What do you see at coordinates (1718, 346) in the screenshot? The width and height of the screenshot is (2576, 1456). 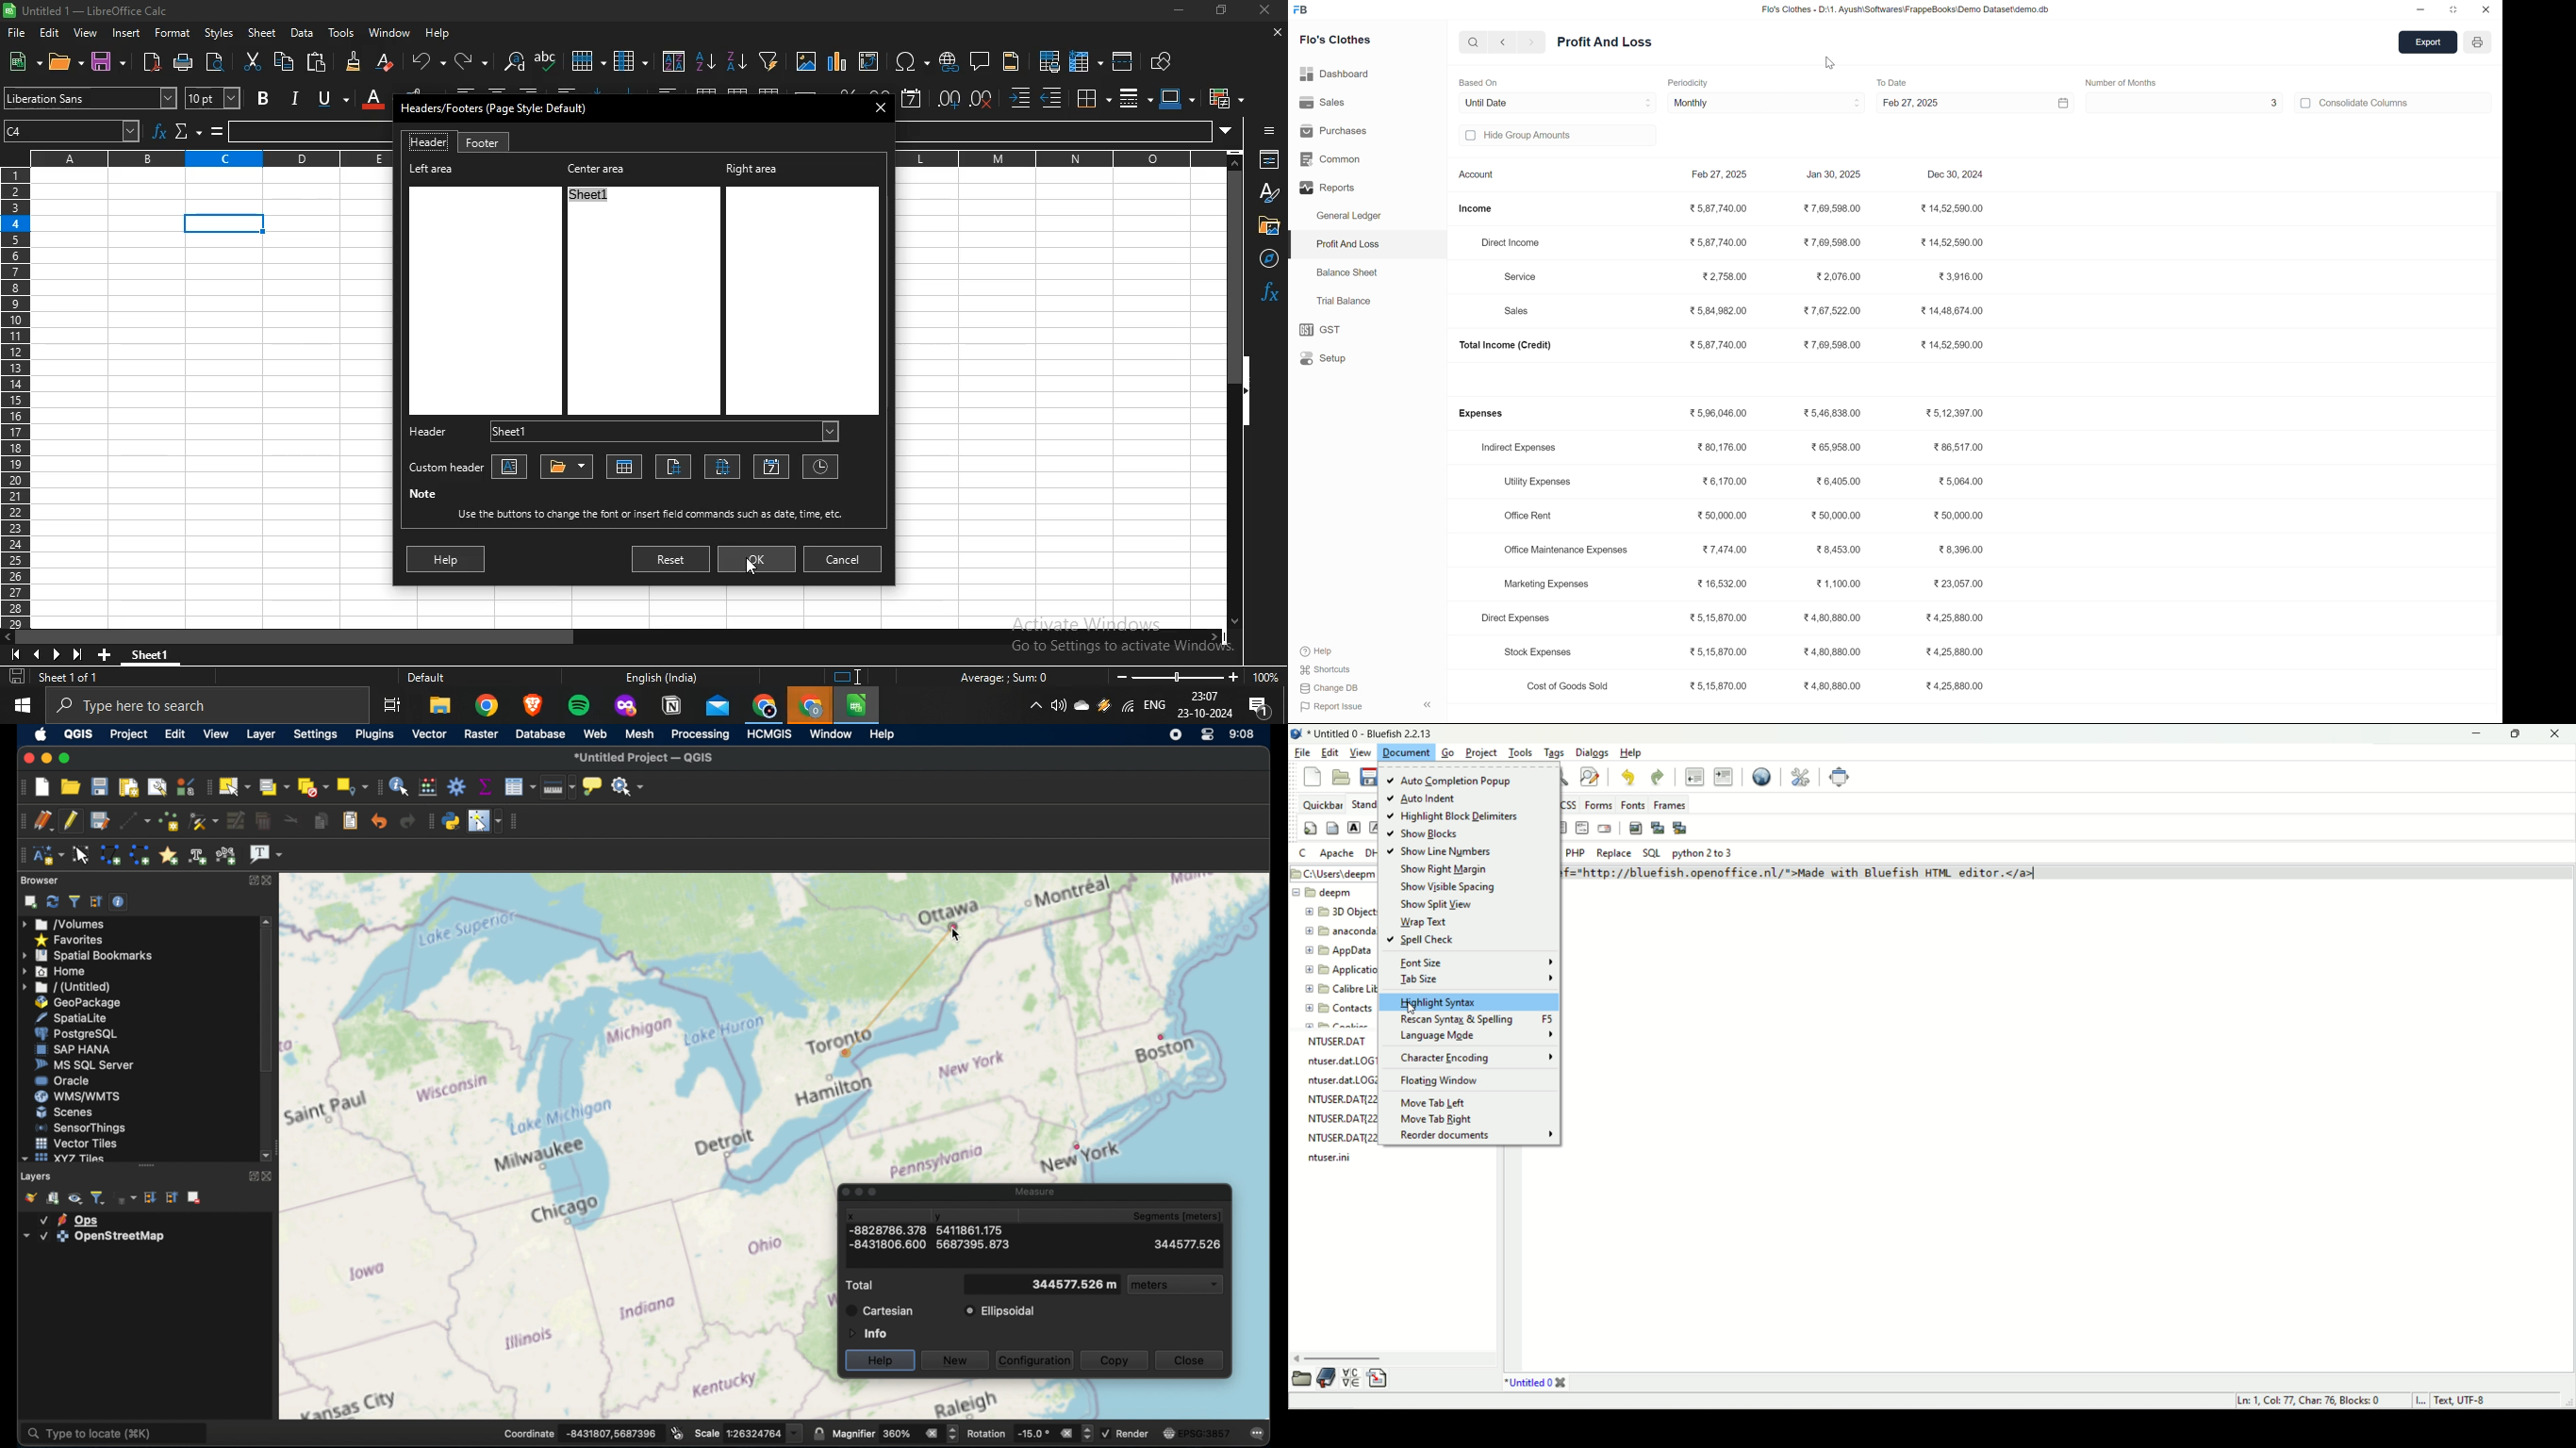 I see `₹ 5,87,740.00` at bounding box center [1718, 346].